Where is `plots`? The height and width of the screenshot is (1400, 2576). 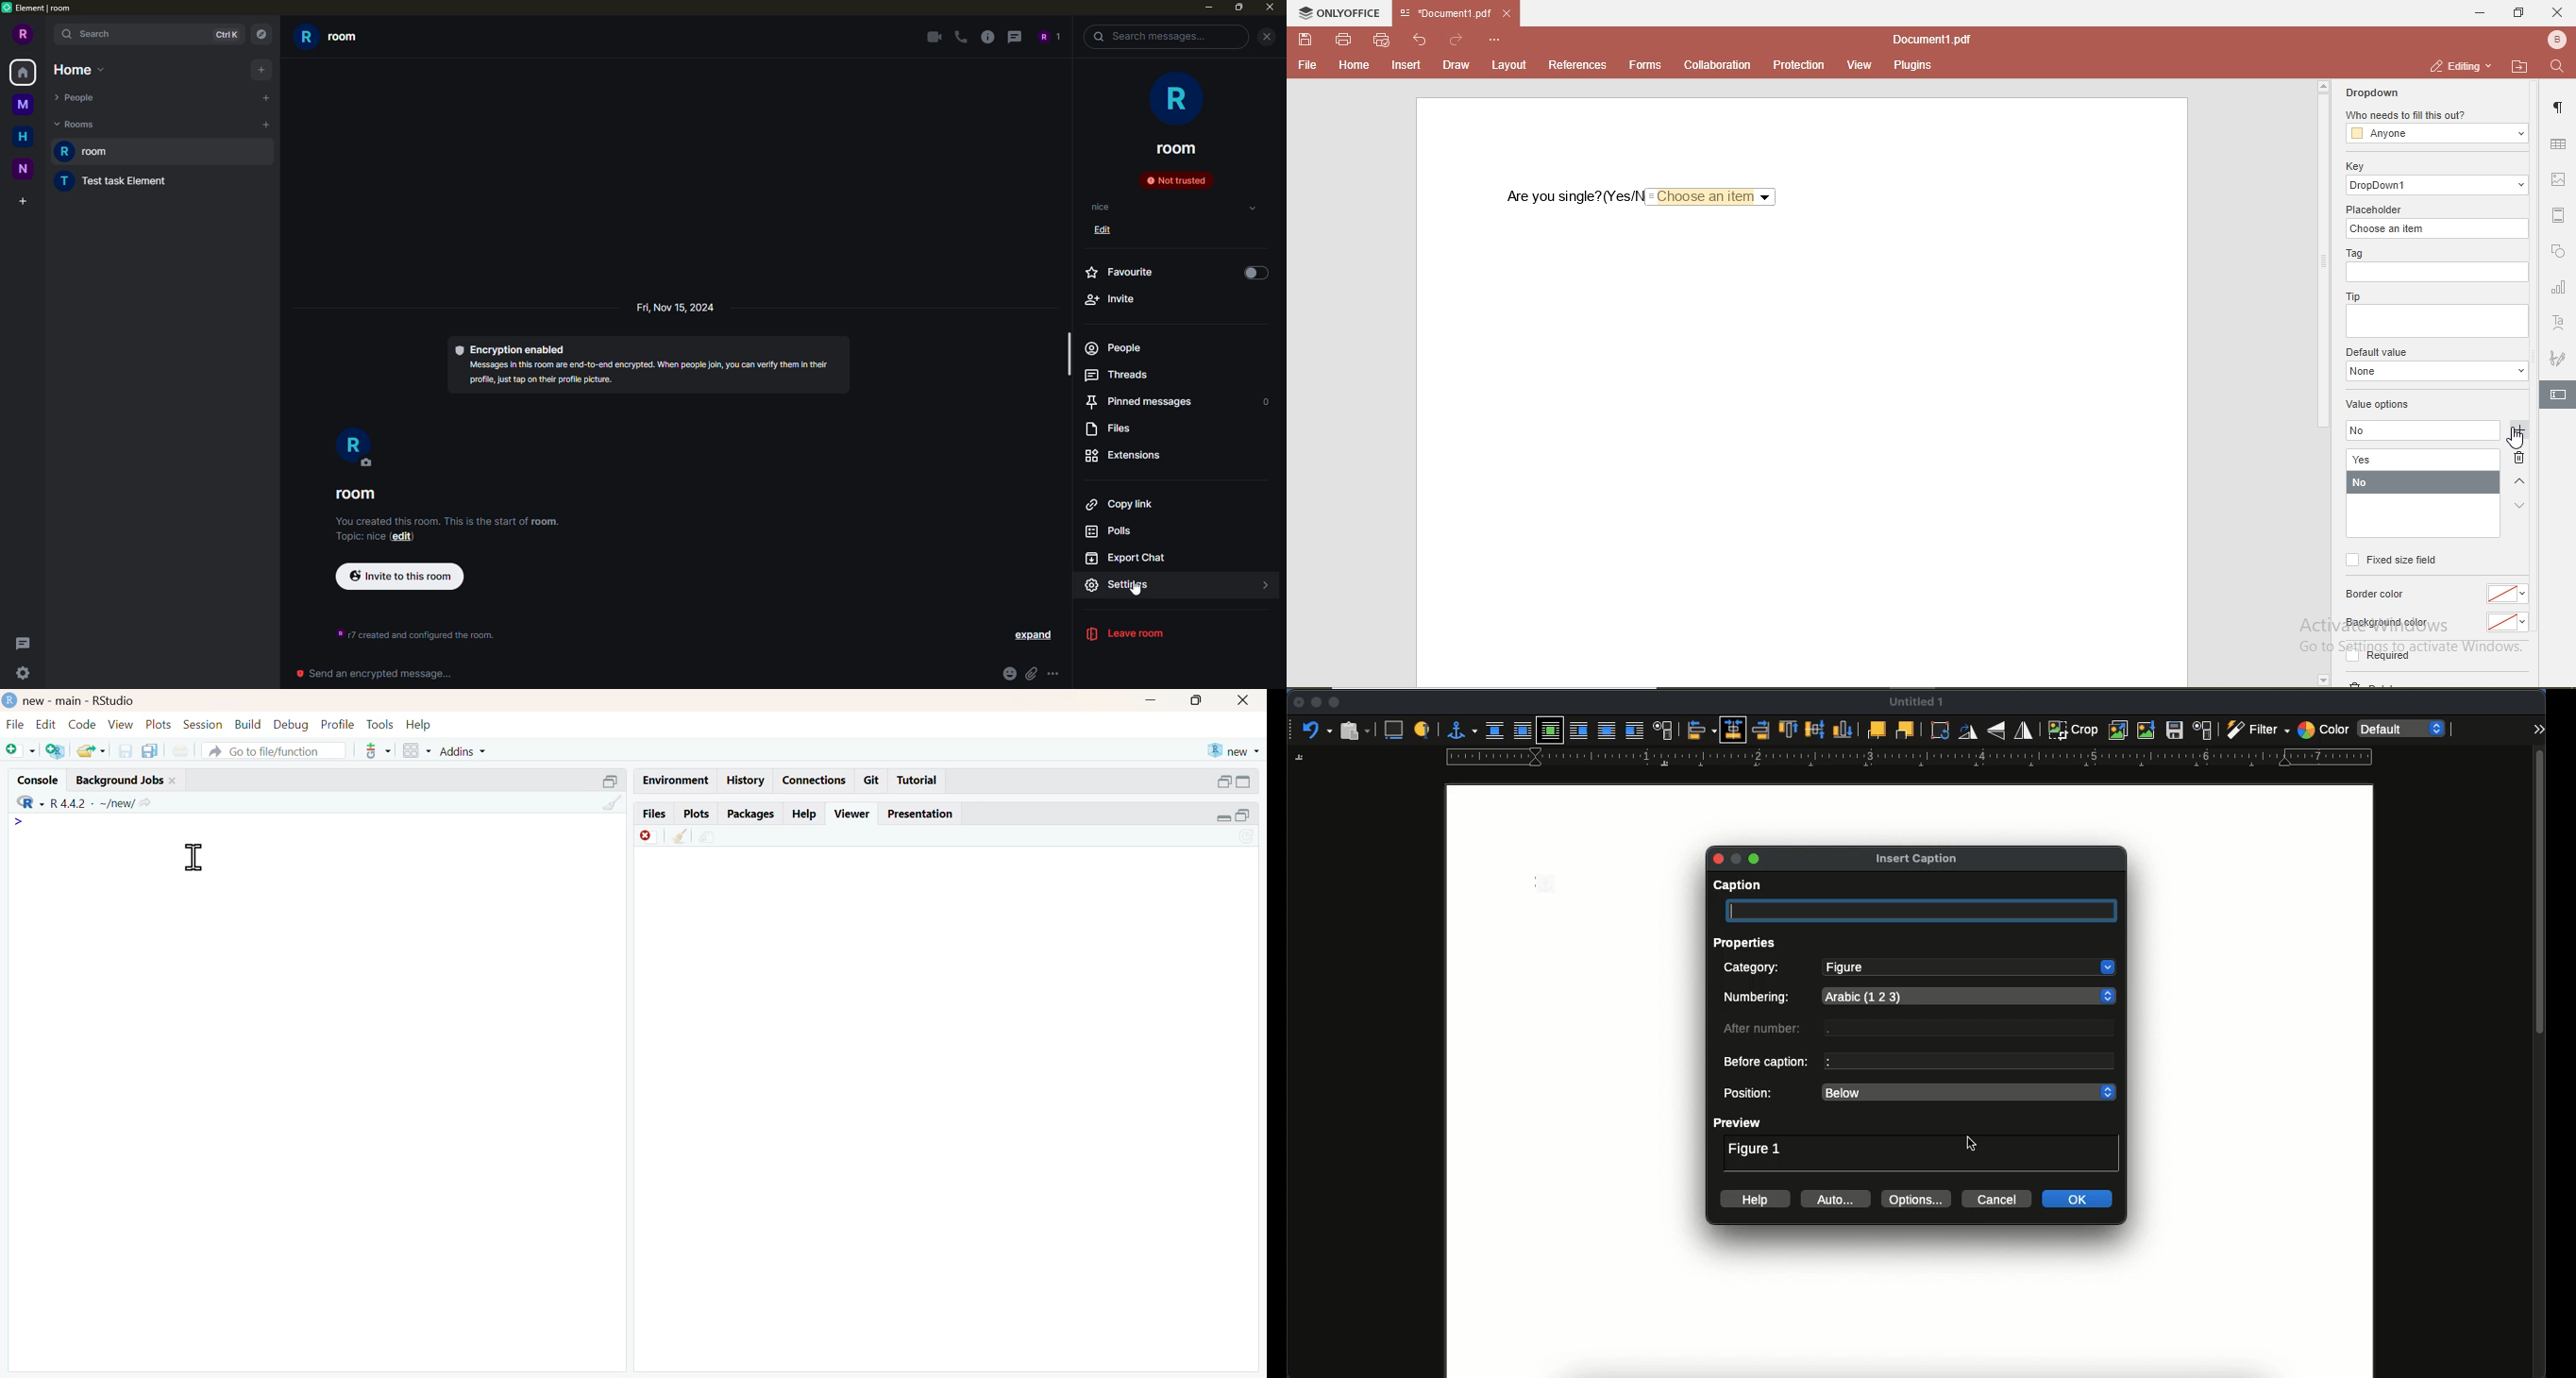 plots is located at coordinates (160, 724).